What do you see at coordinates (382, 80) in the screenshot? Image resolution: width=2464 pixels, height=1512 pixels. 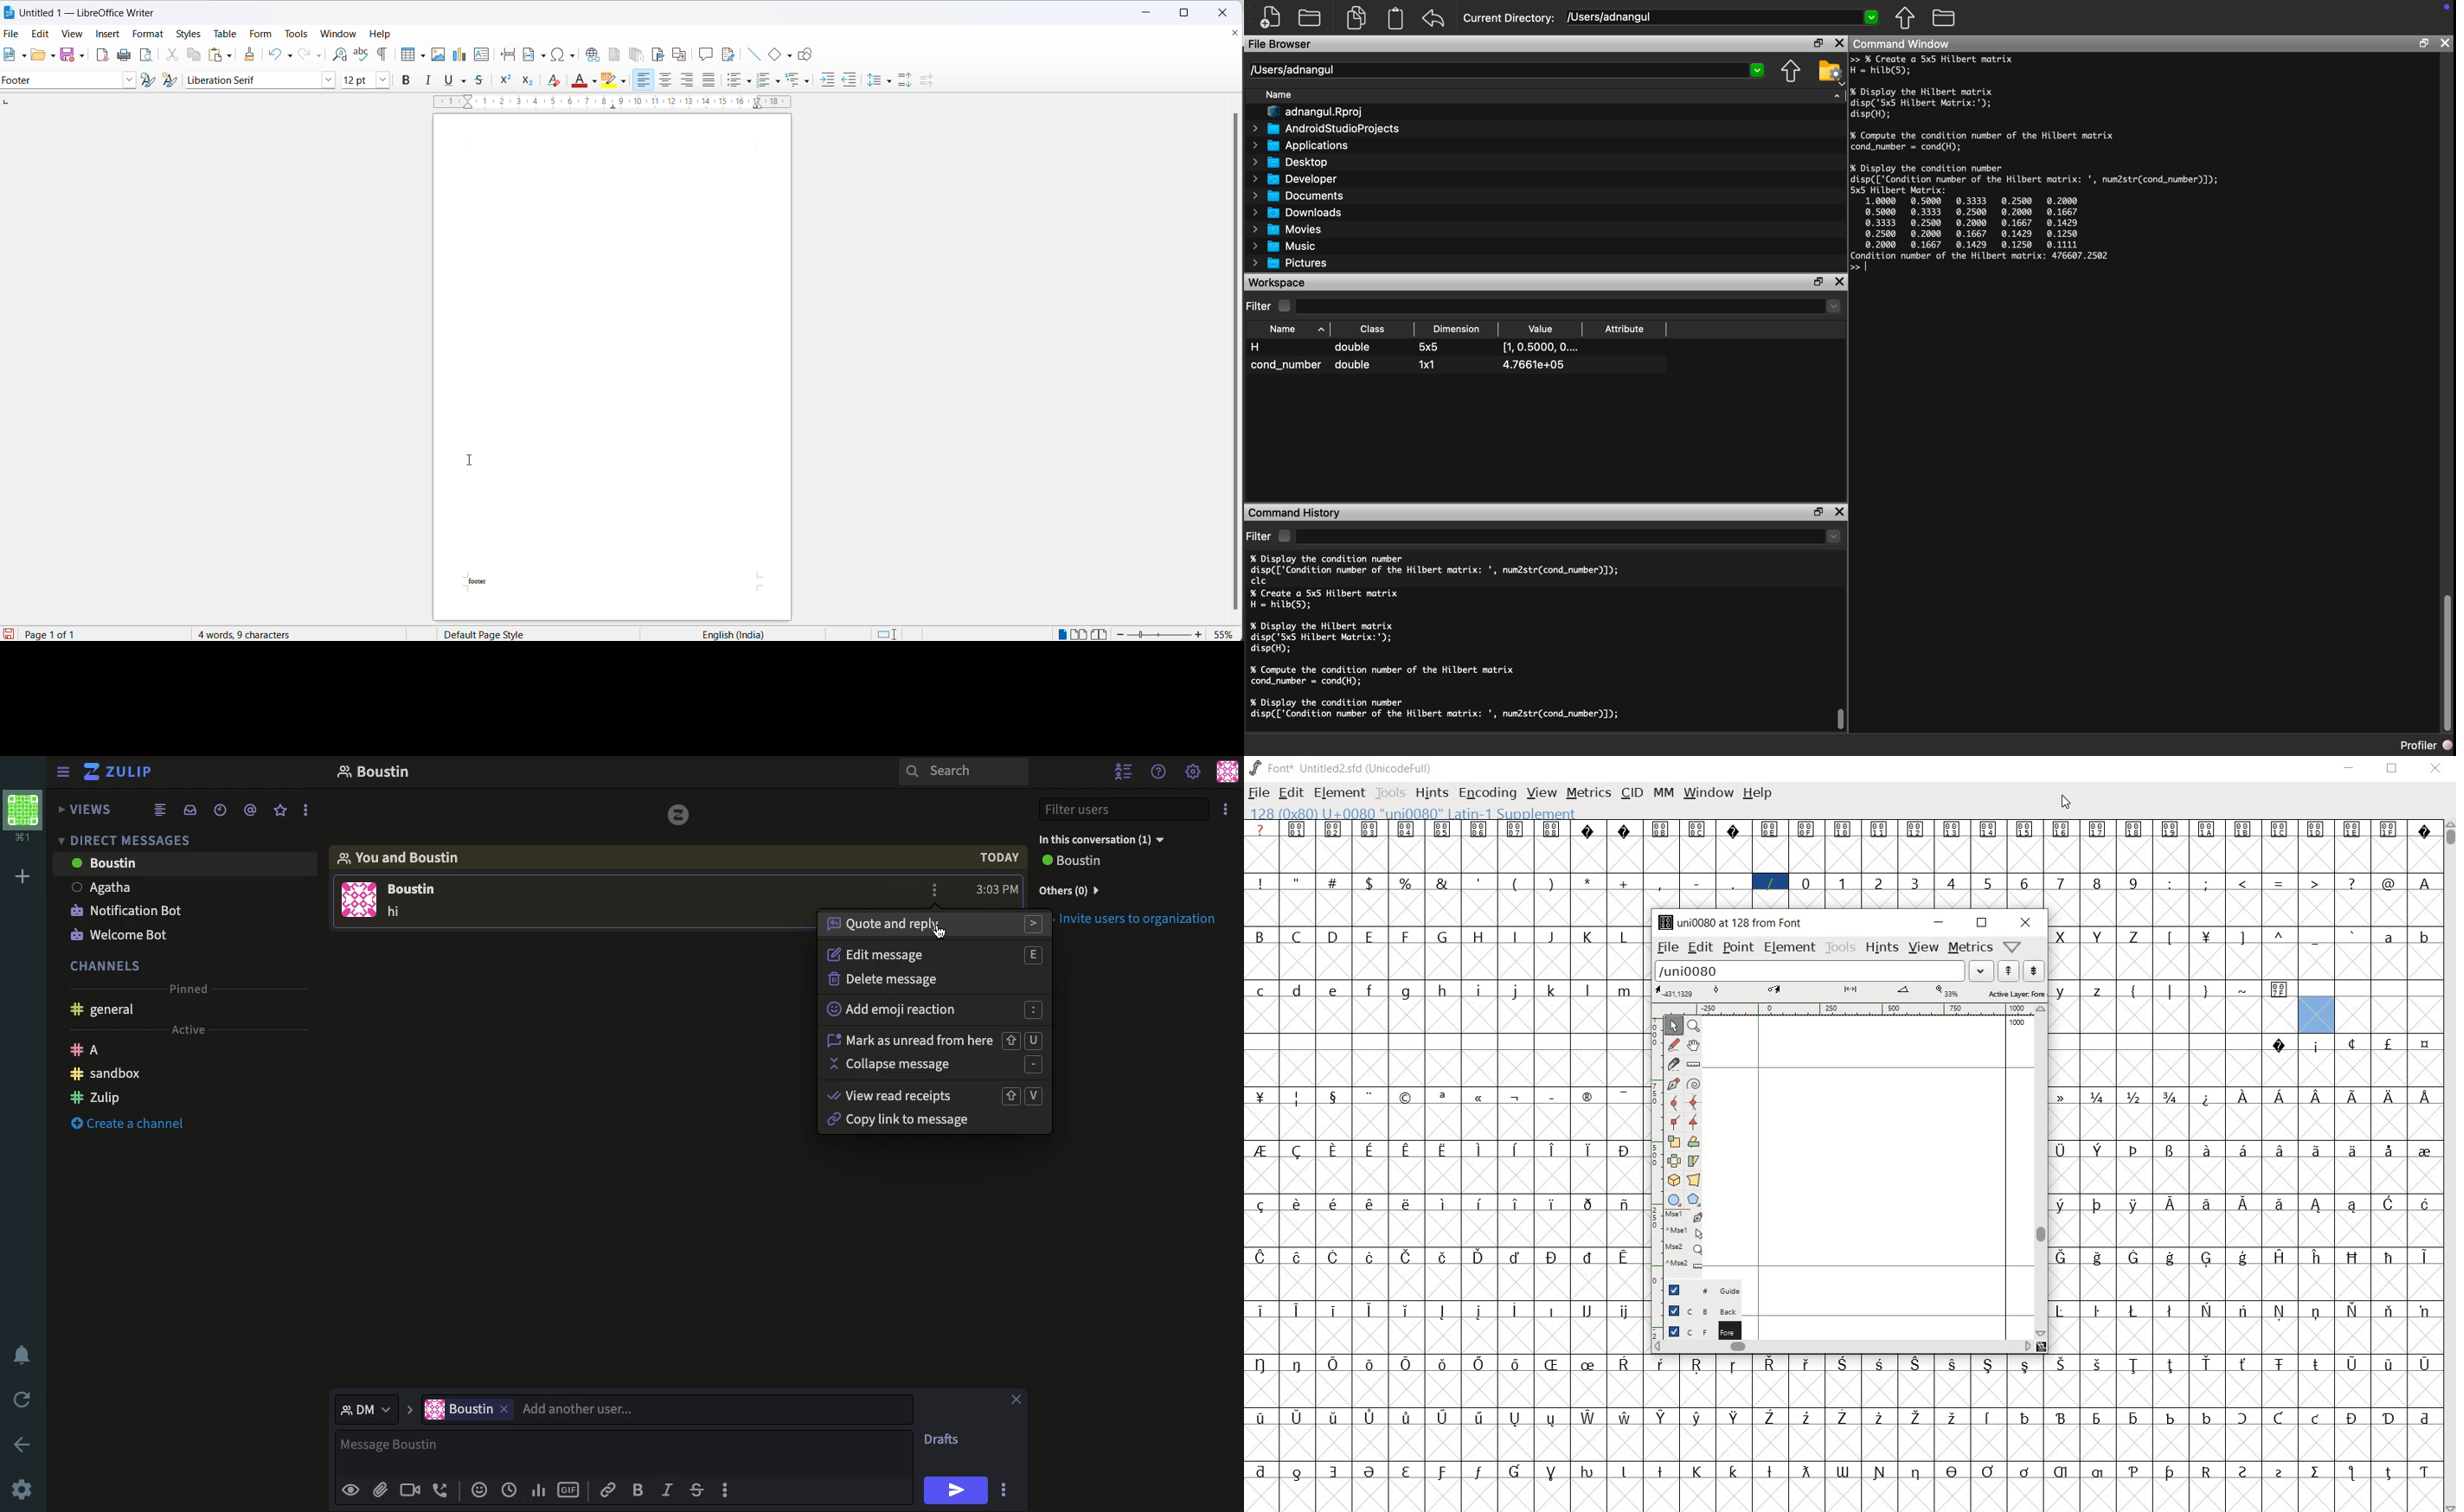 I see `font size dropdown button` at bounding box center [382, 80].